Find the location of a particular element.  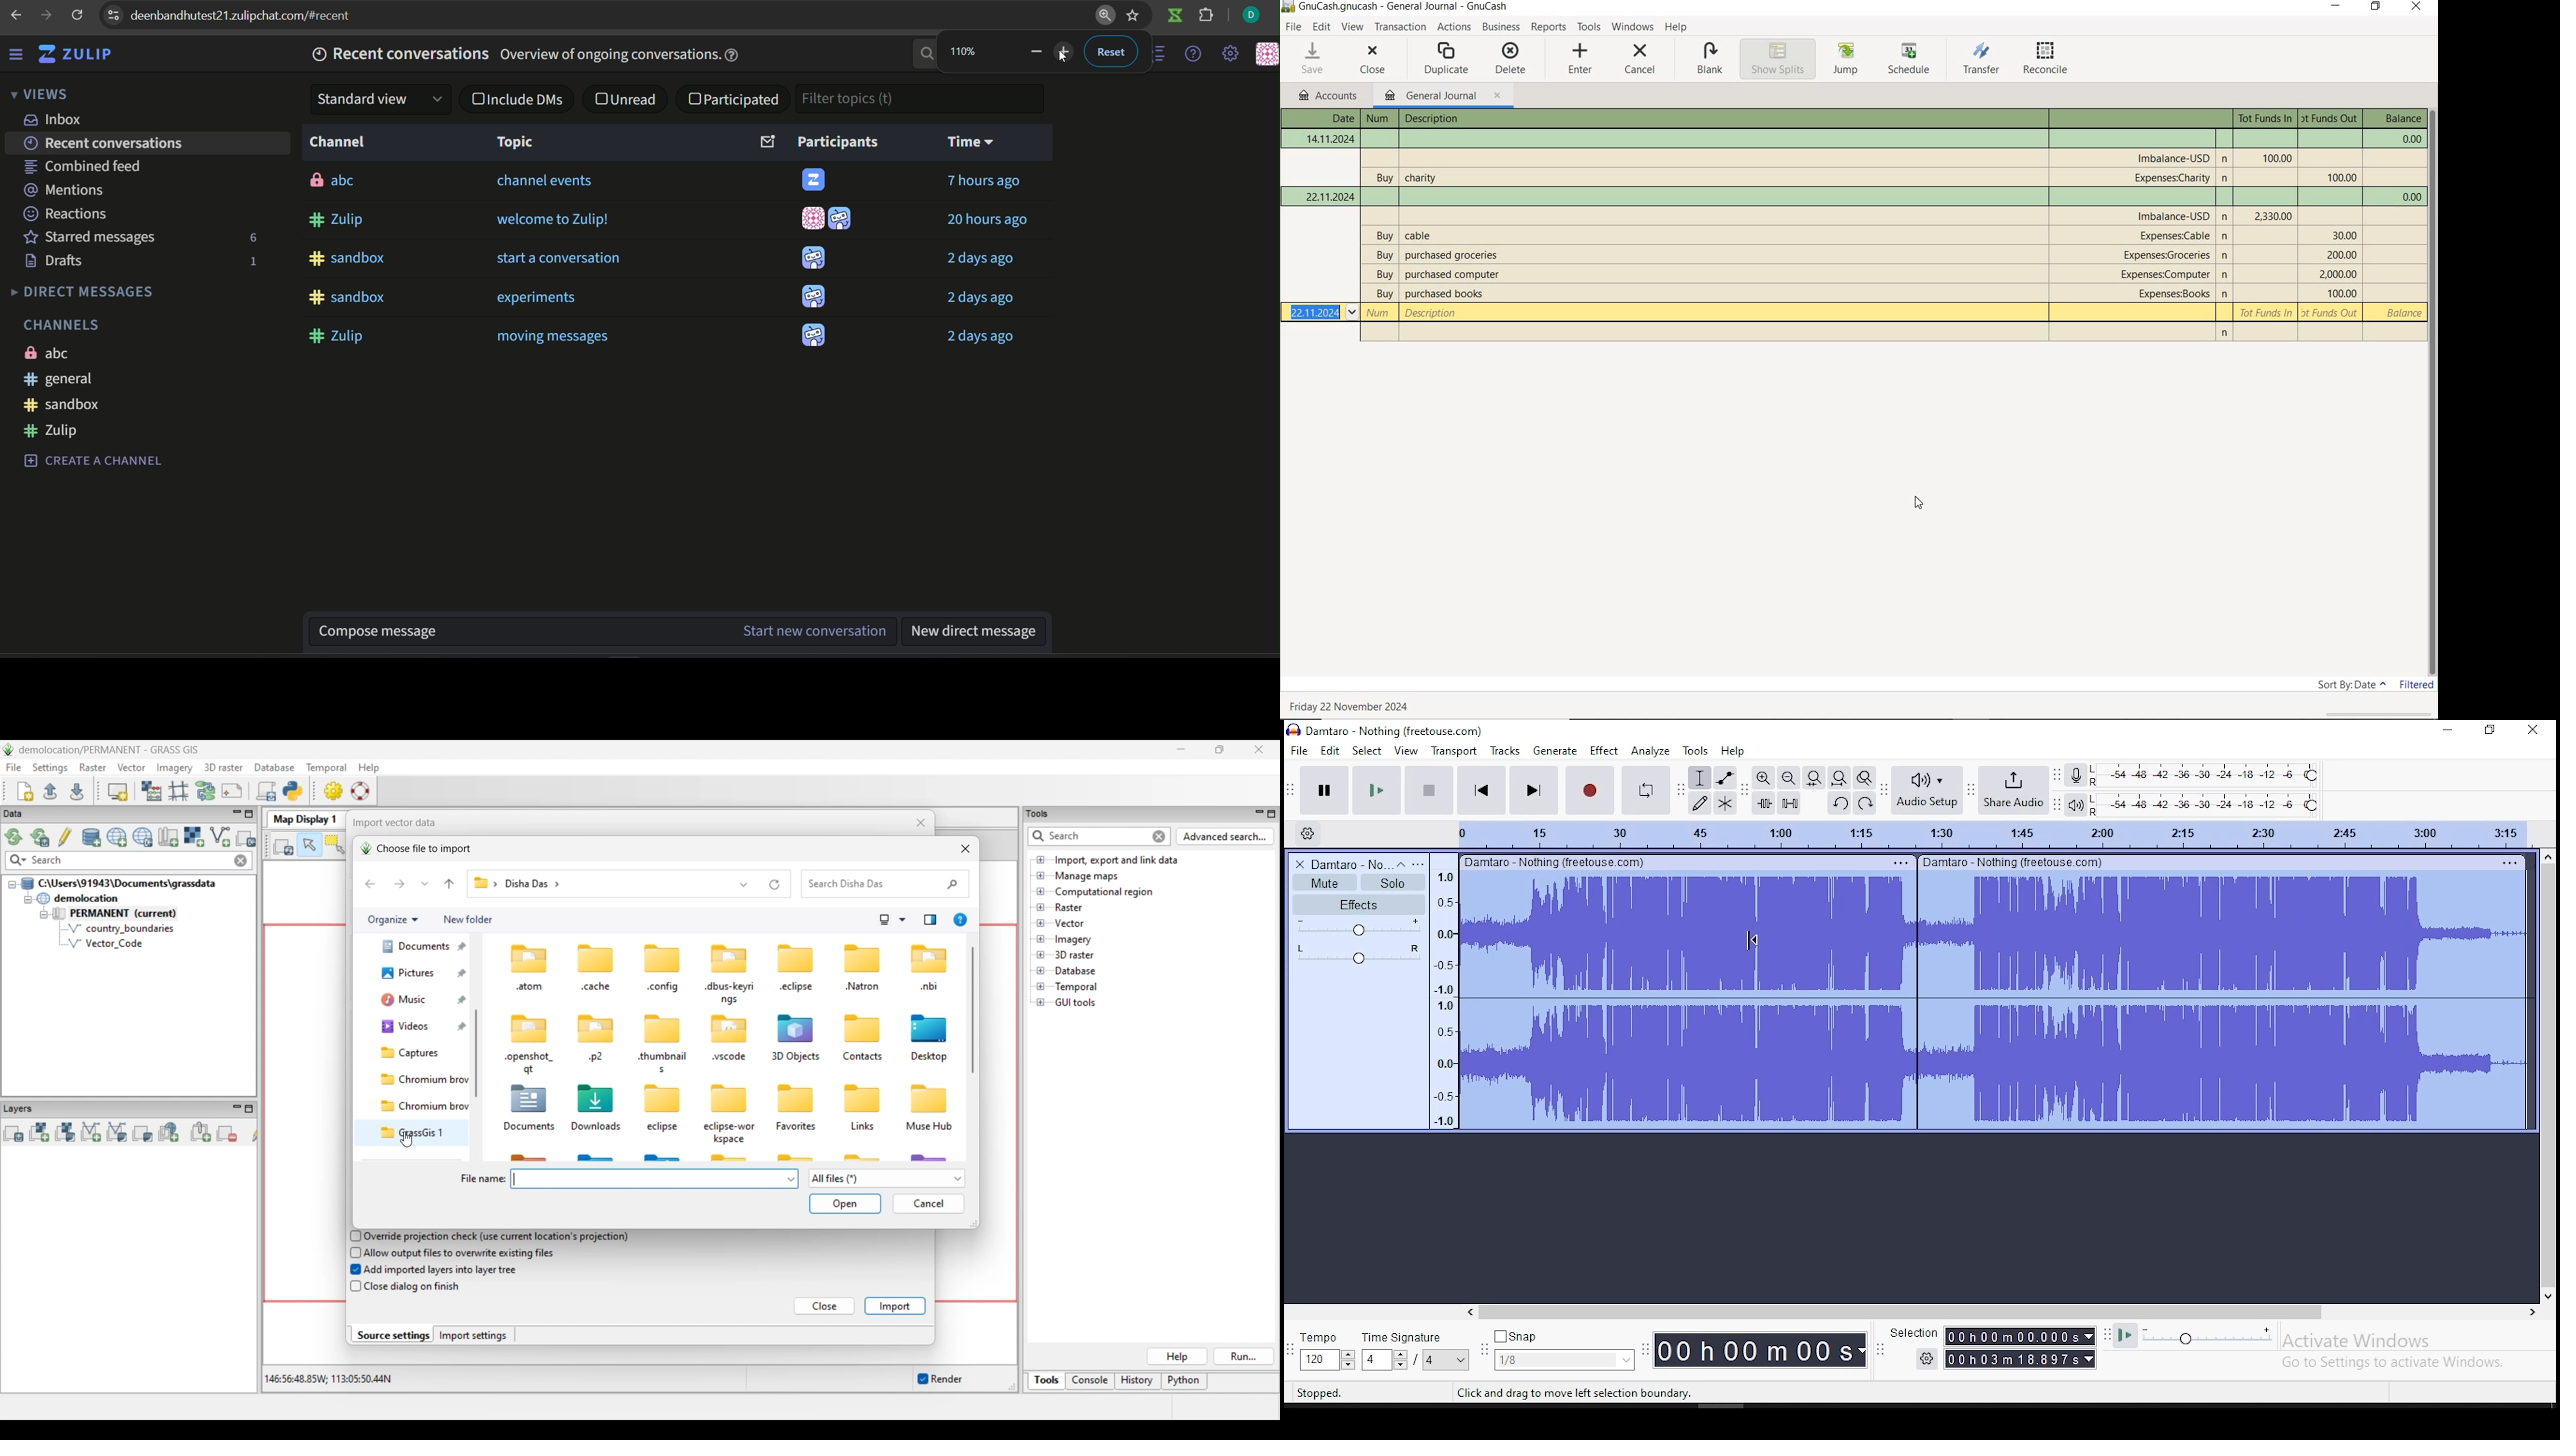

n is located at coordinates (2226, 334).